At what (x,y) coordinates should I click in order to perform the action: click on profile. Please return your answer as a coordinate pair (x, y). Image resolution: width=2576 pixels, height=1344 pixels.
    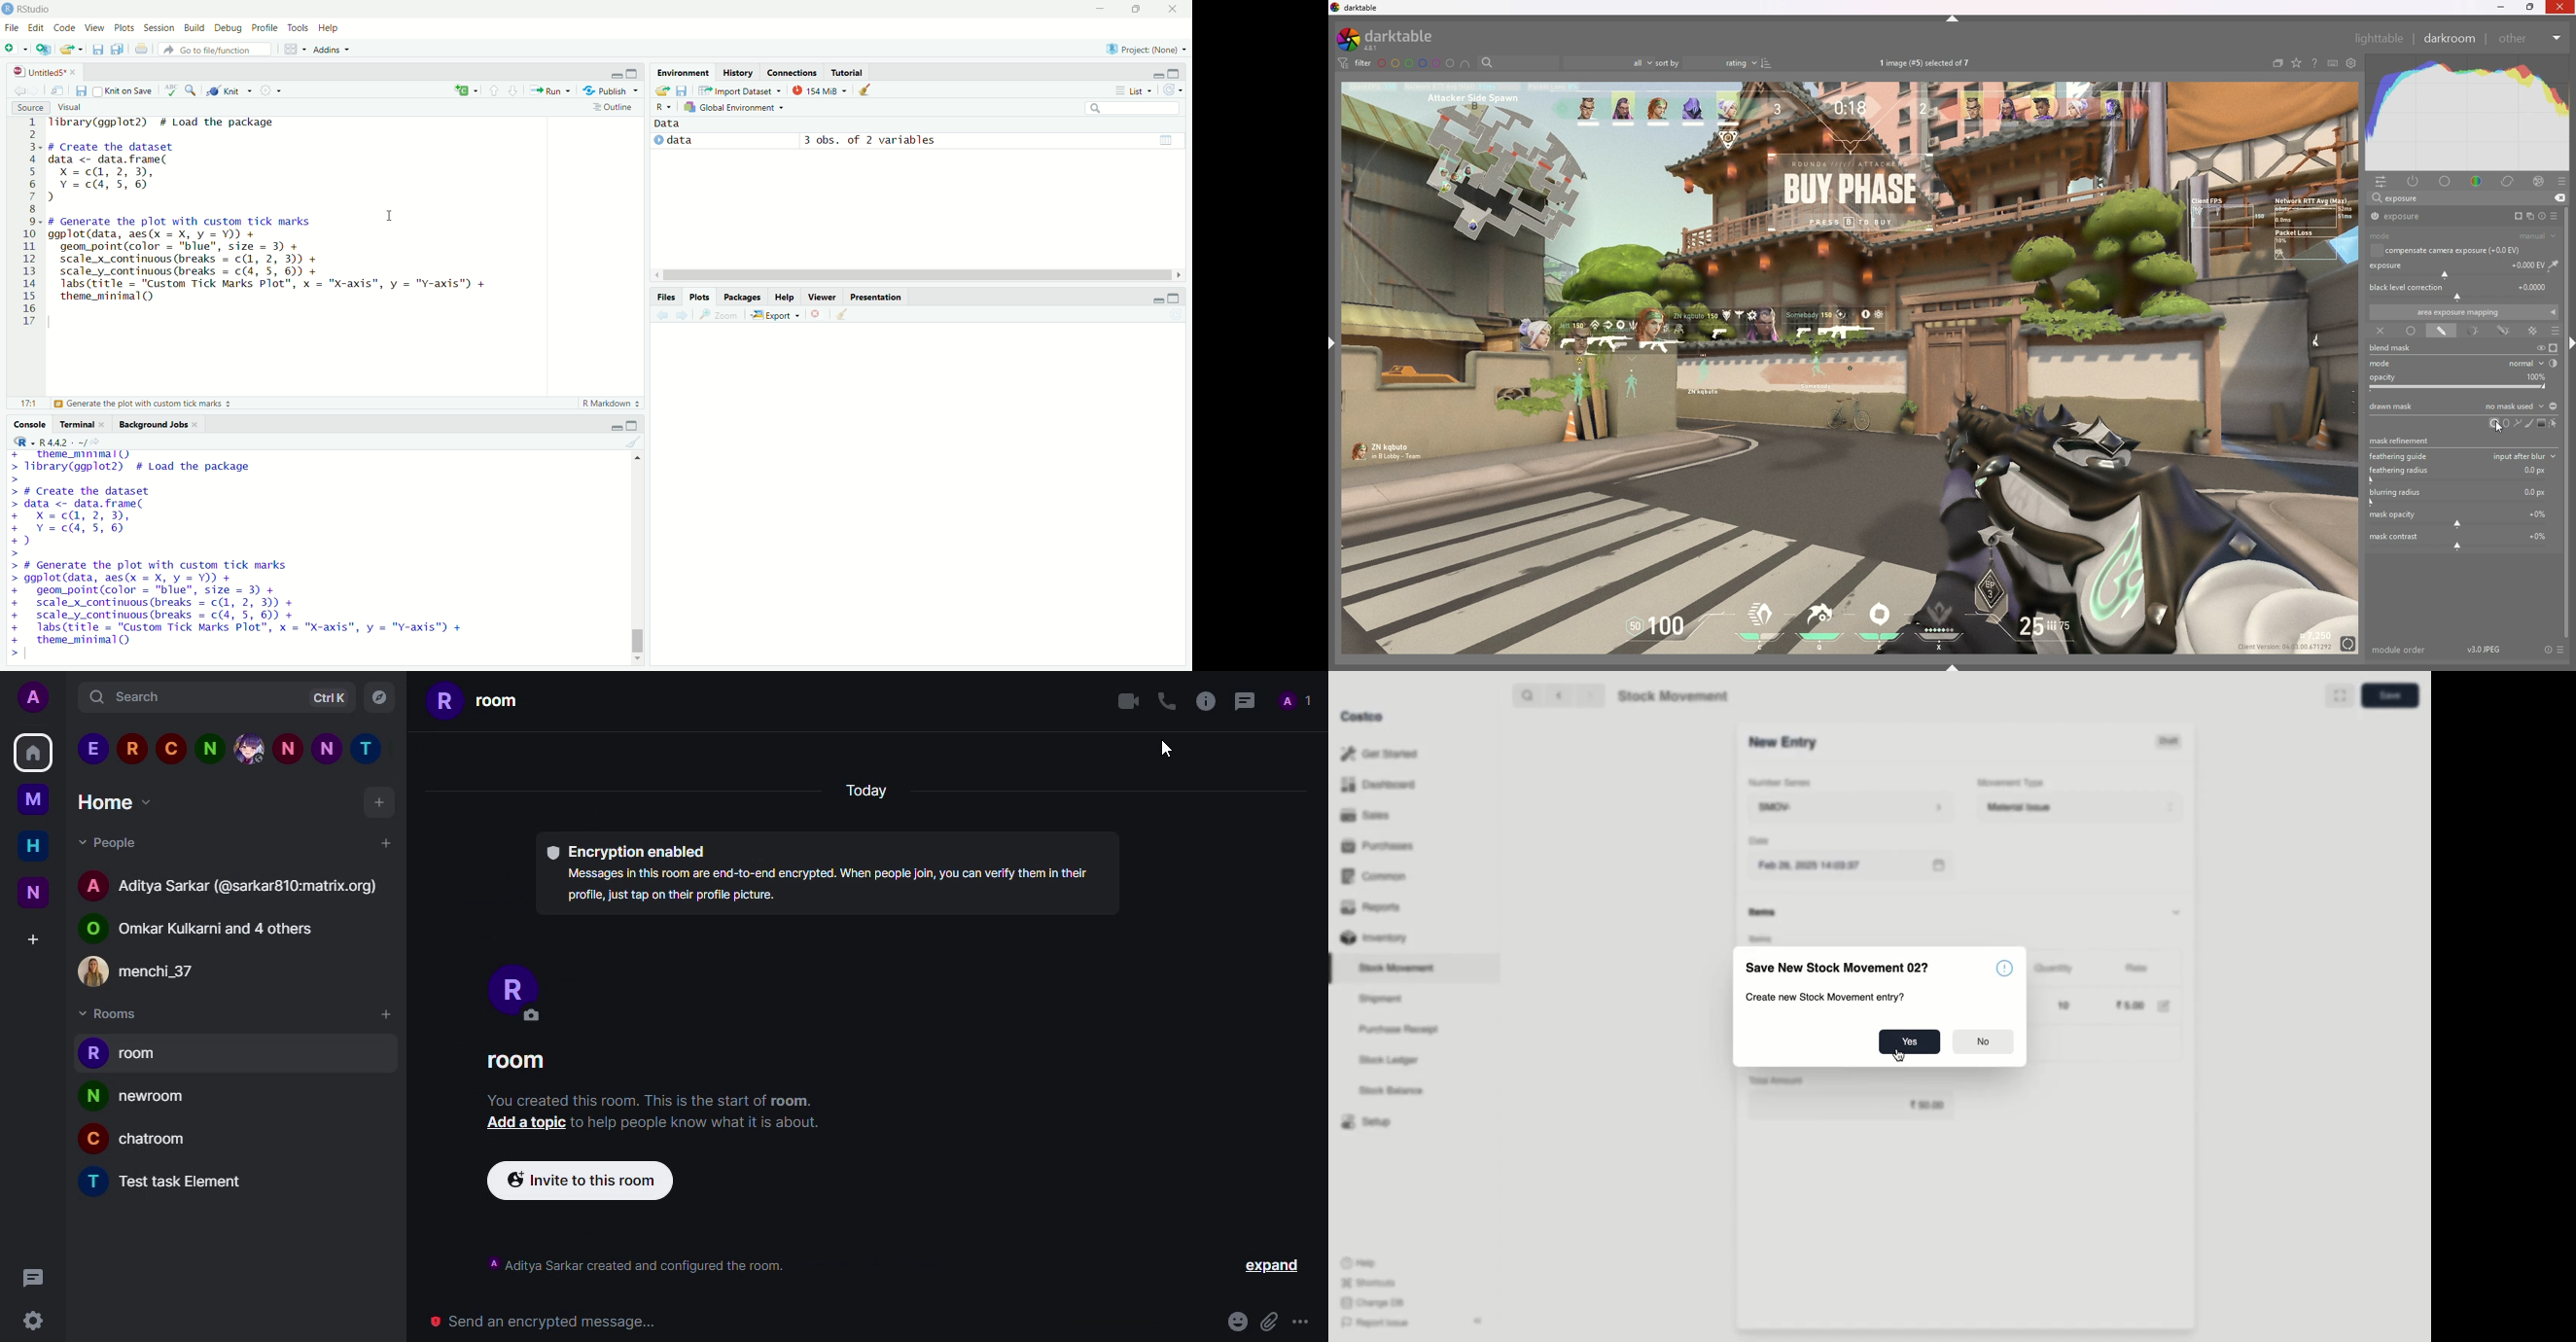
    Looking at the image, I should click on (507, 982).